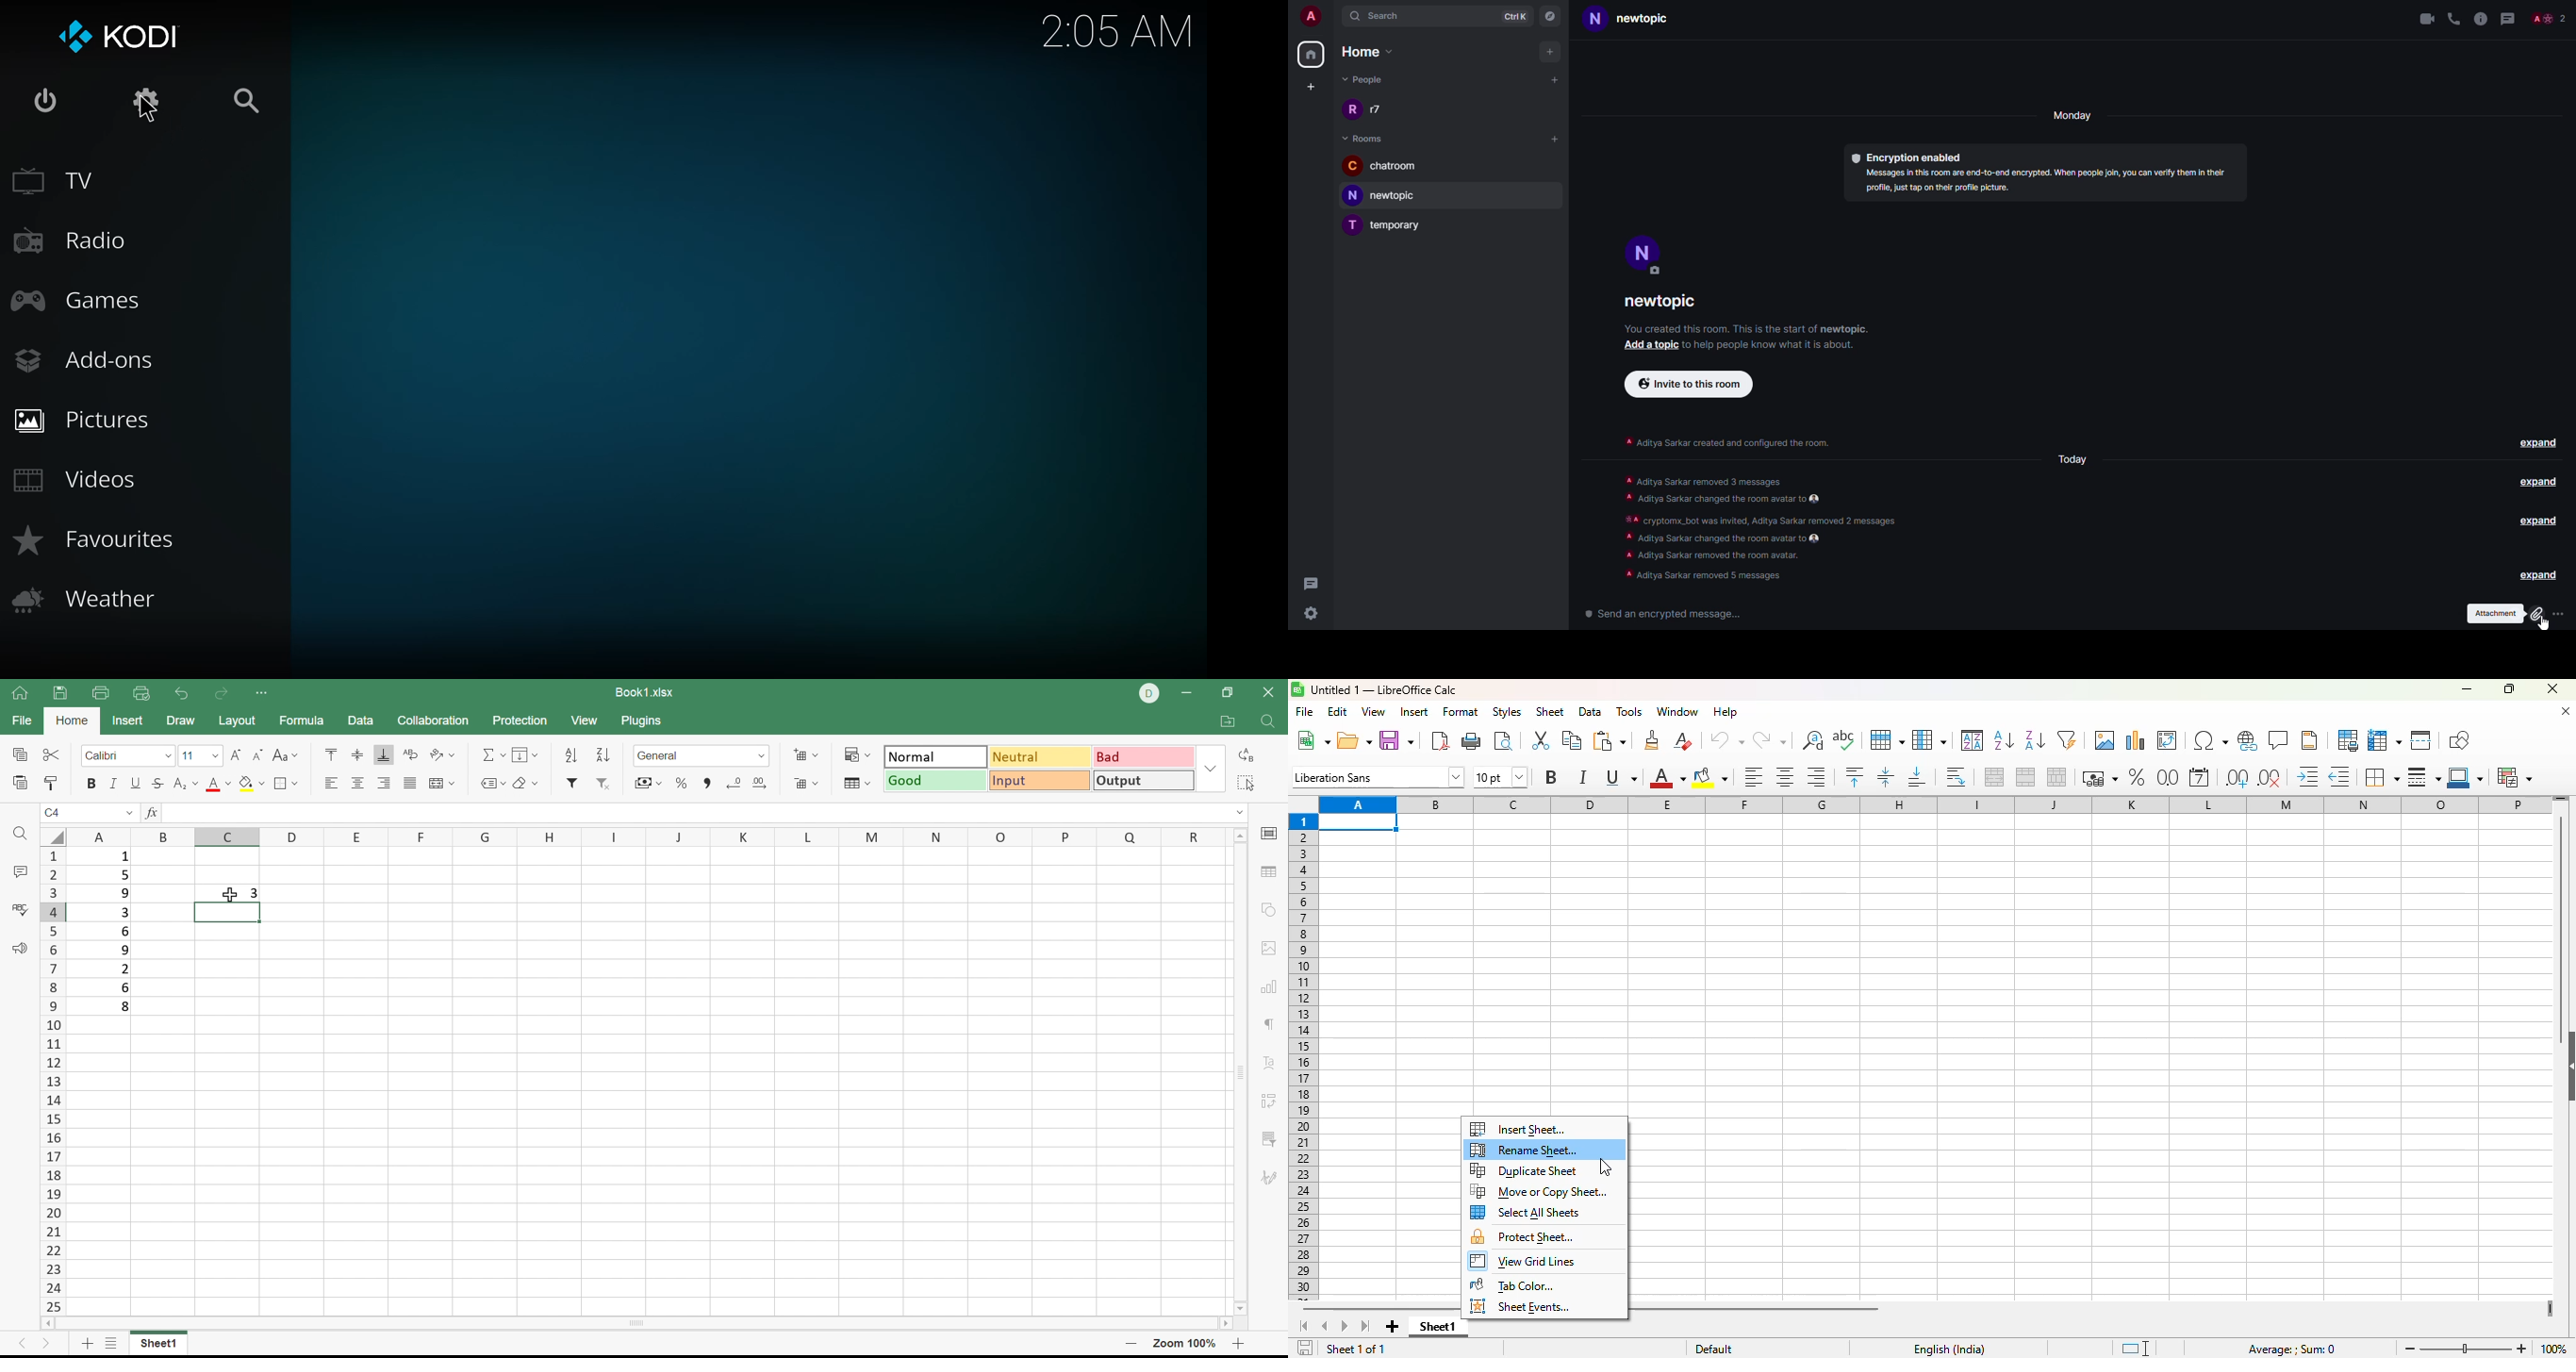  What do you see at coordinates (572, 782) in the screenshot?
I see `Filter` at bounding box center [572, 782].